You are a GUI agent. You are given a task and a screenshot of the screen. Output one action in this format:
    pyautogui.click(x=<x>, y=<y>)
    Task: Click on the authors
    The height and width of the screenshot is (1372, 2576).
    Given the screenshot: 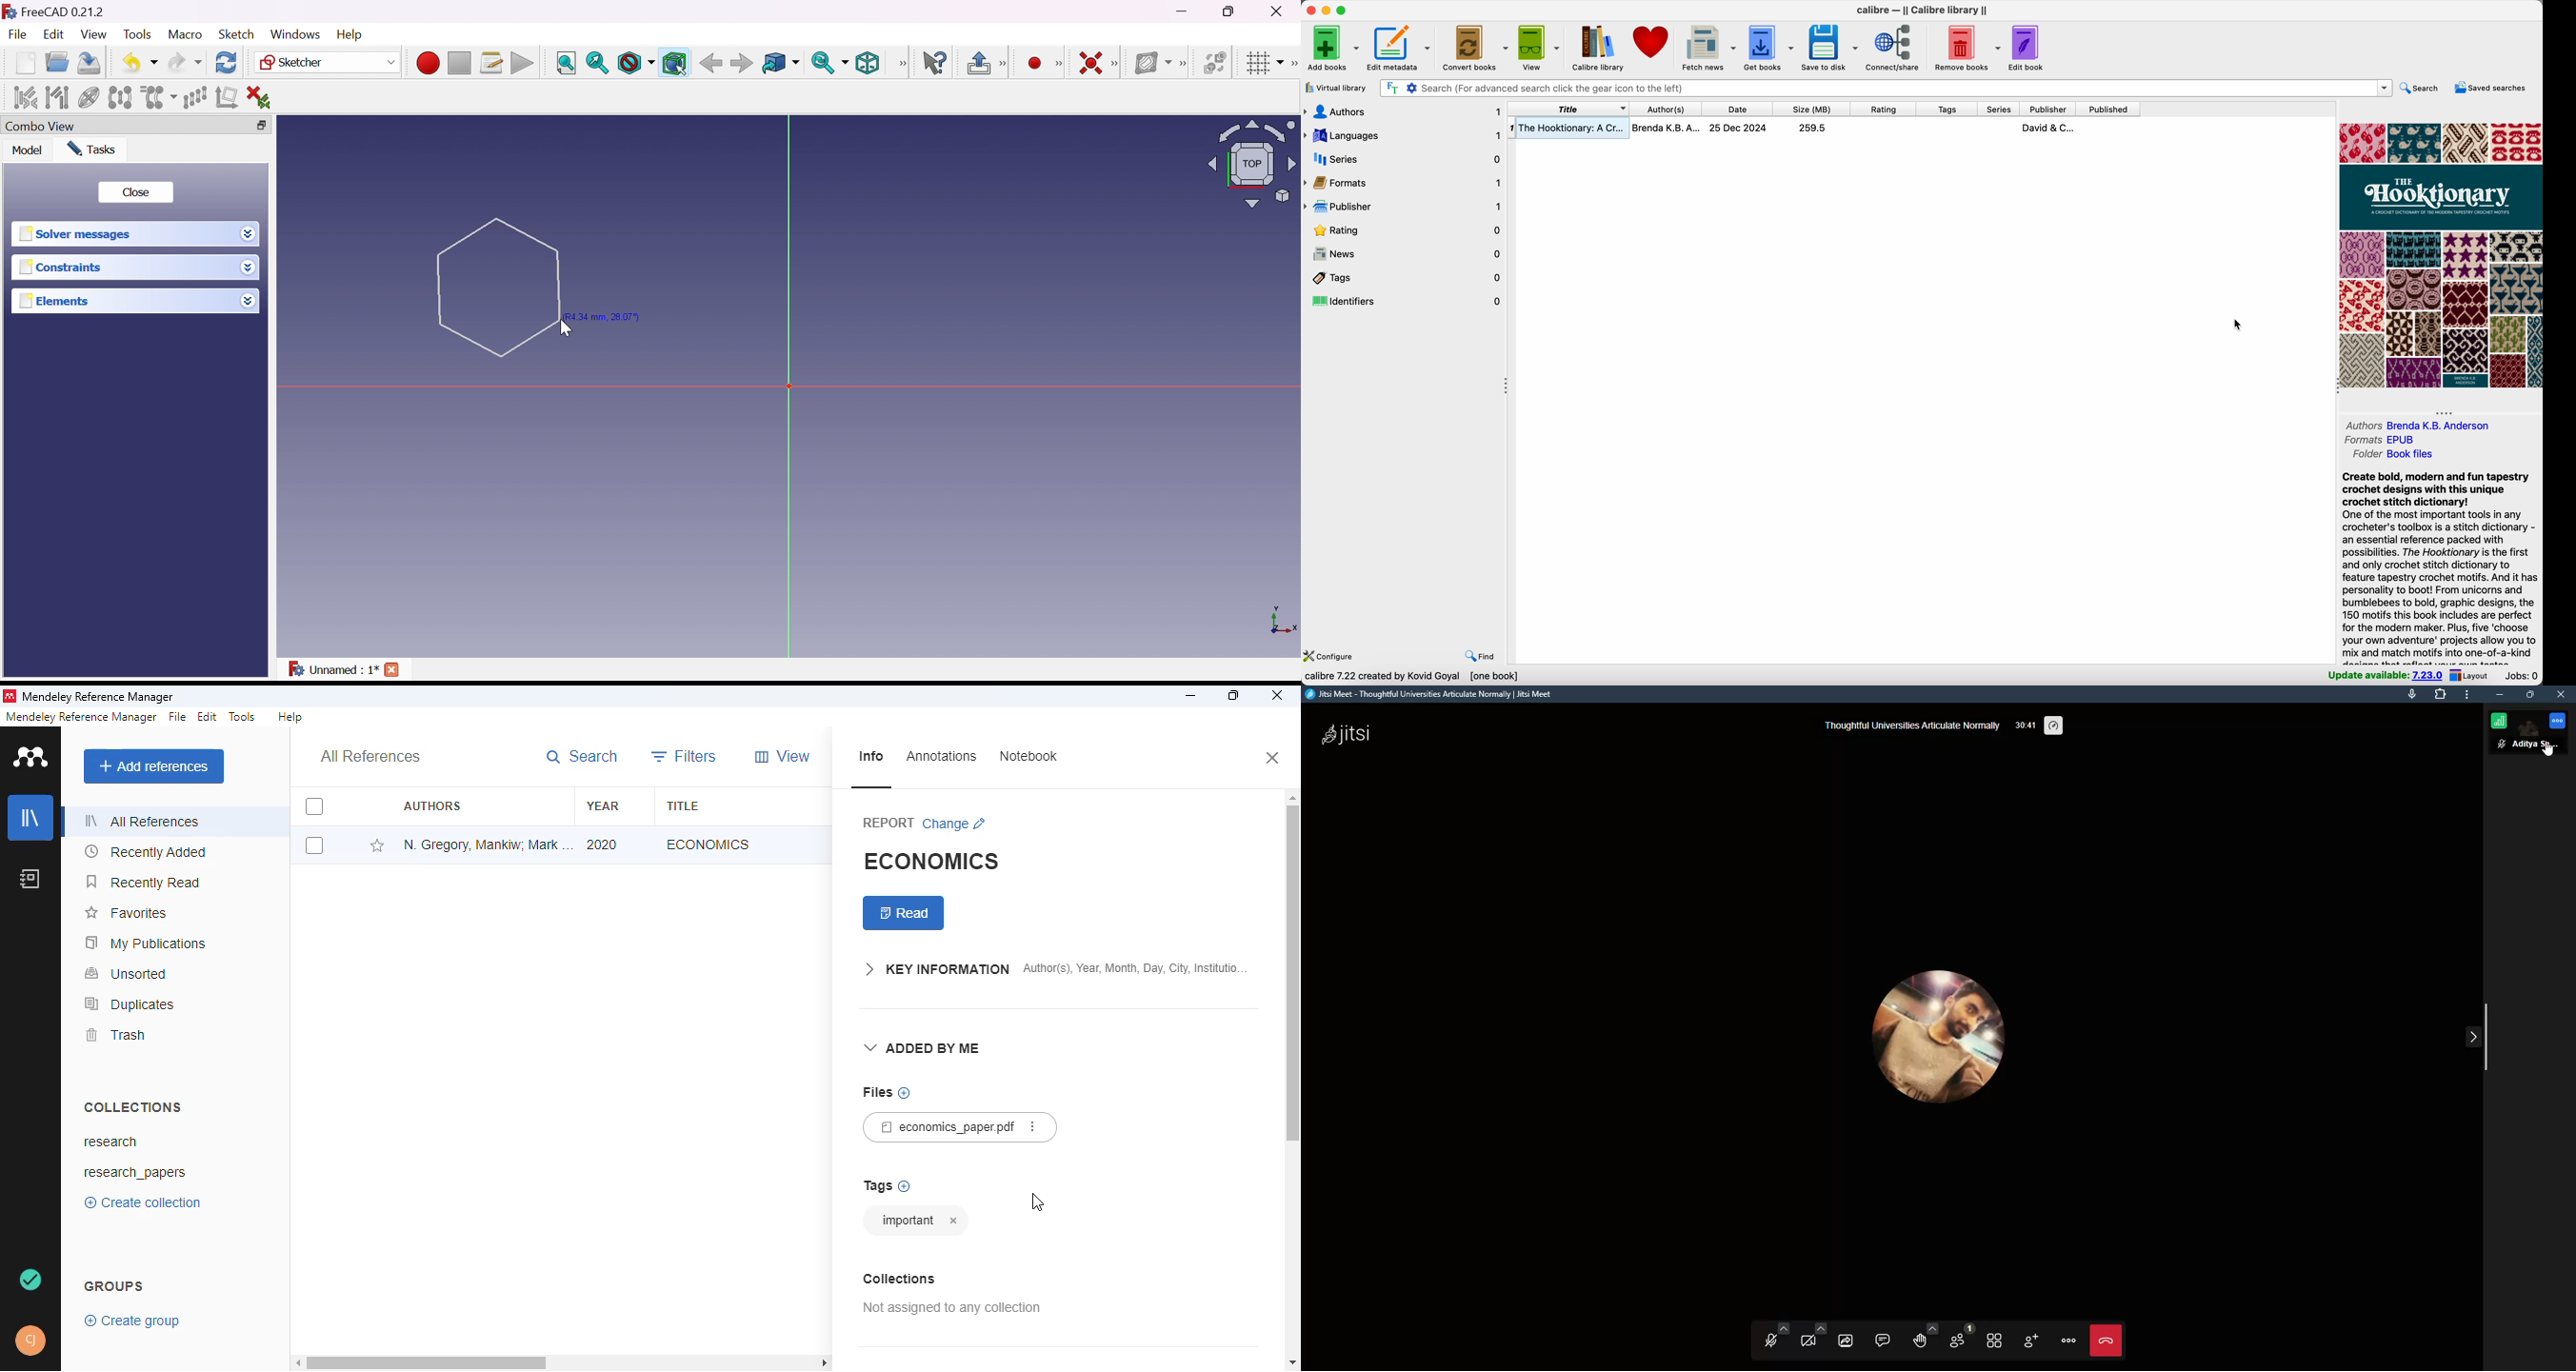 What is the action you would take?
    pyautogui.click(x=2427, y=426)
    